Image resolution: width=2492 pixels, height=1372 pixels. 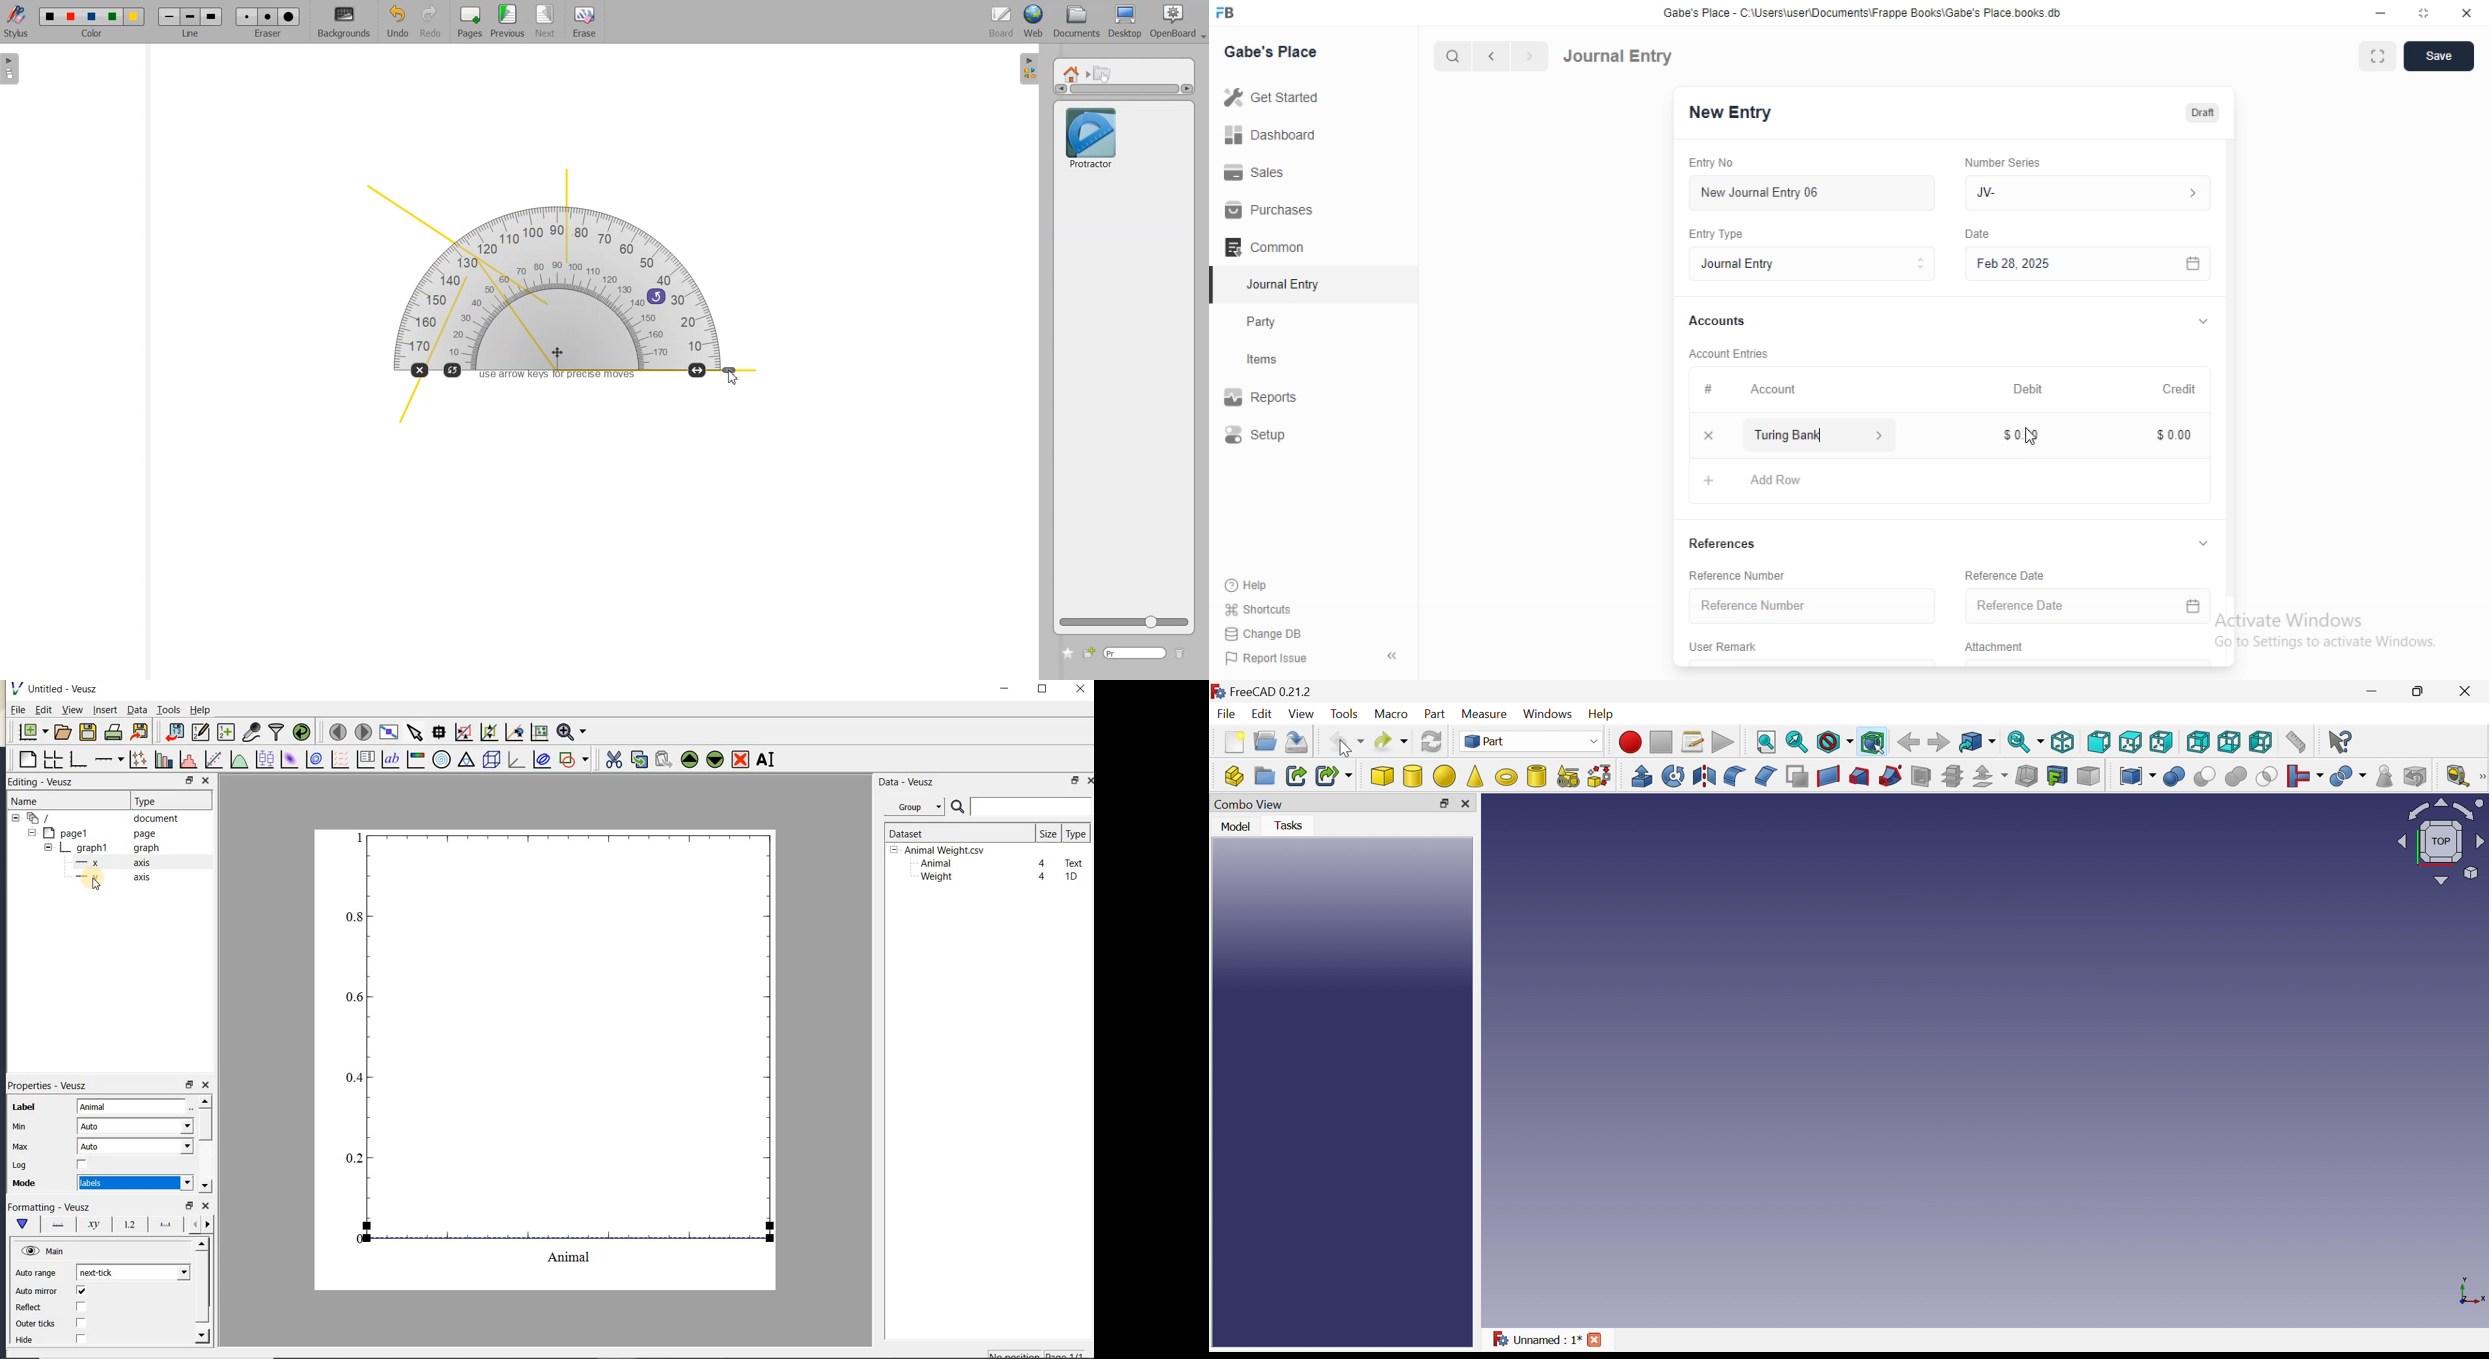 I want to click on Cylinder, so click(x=1413, y=776).